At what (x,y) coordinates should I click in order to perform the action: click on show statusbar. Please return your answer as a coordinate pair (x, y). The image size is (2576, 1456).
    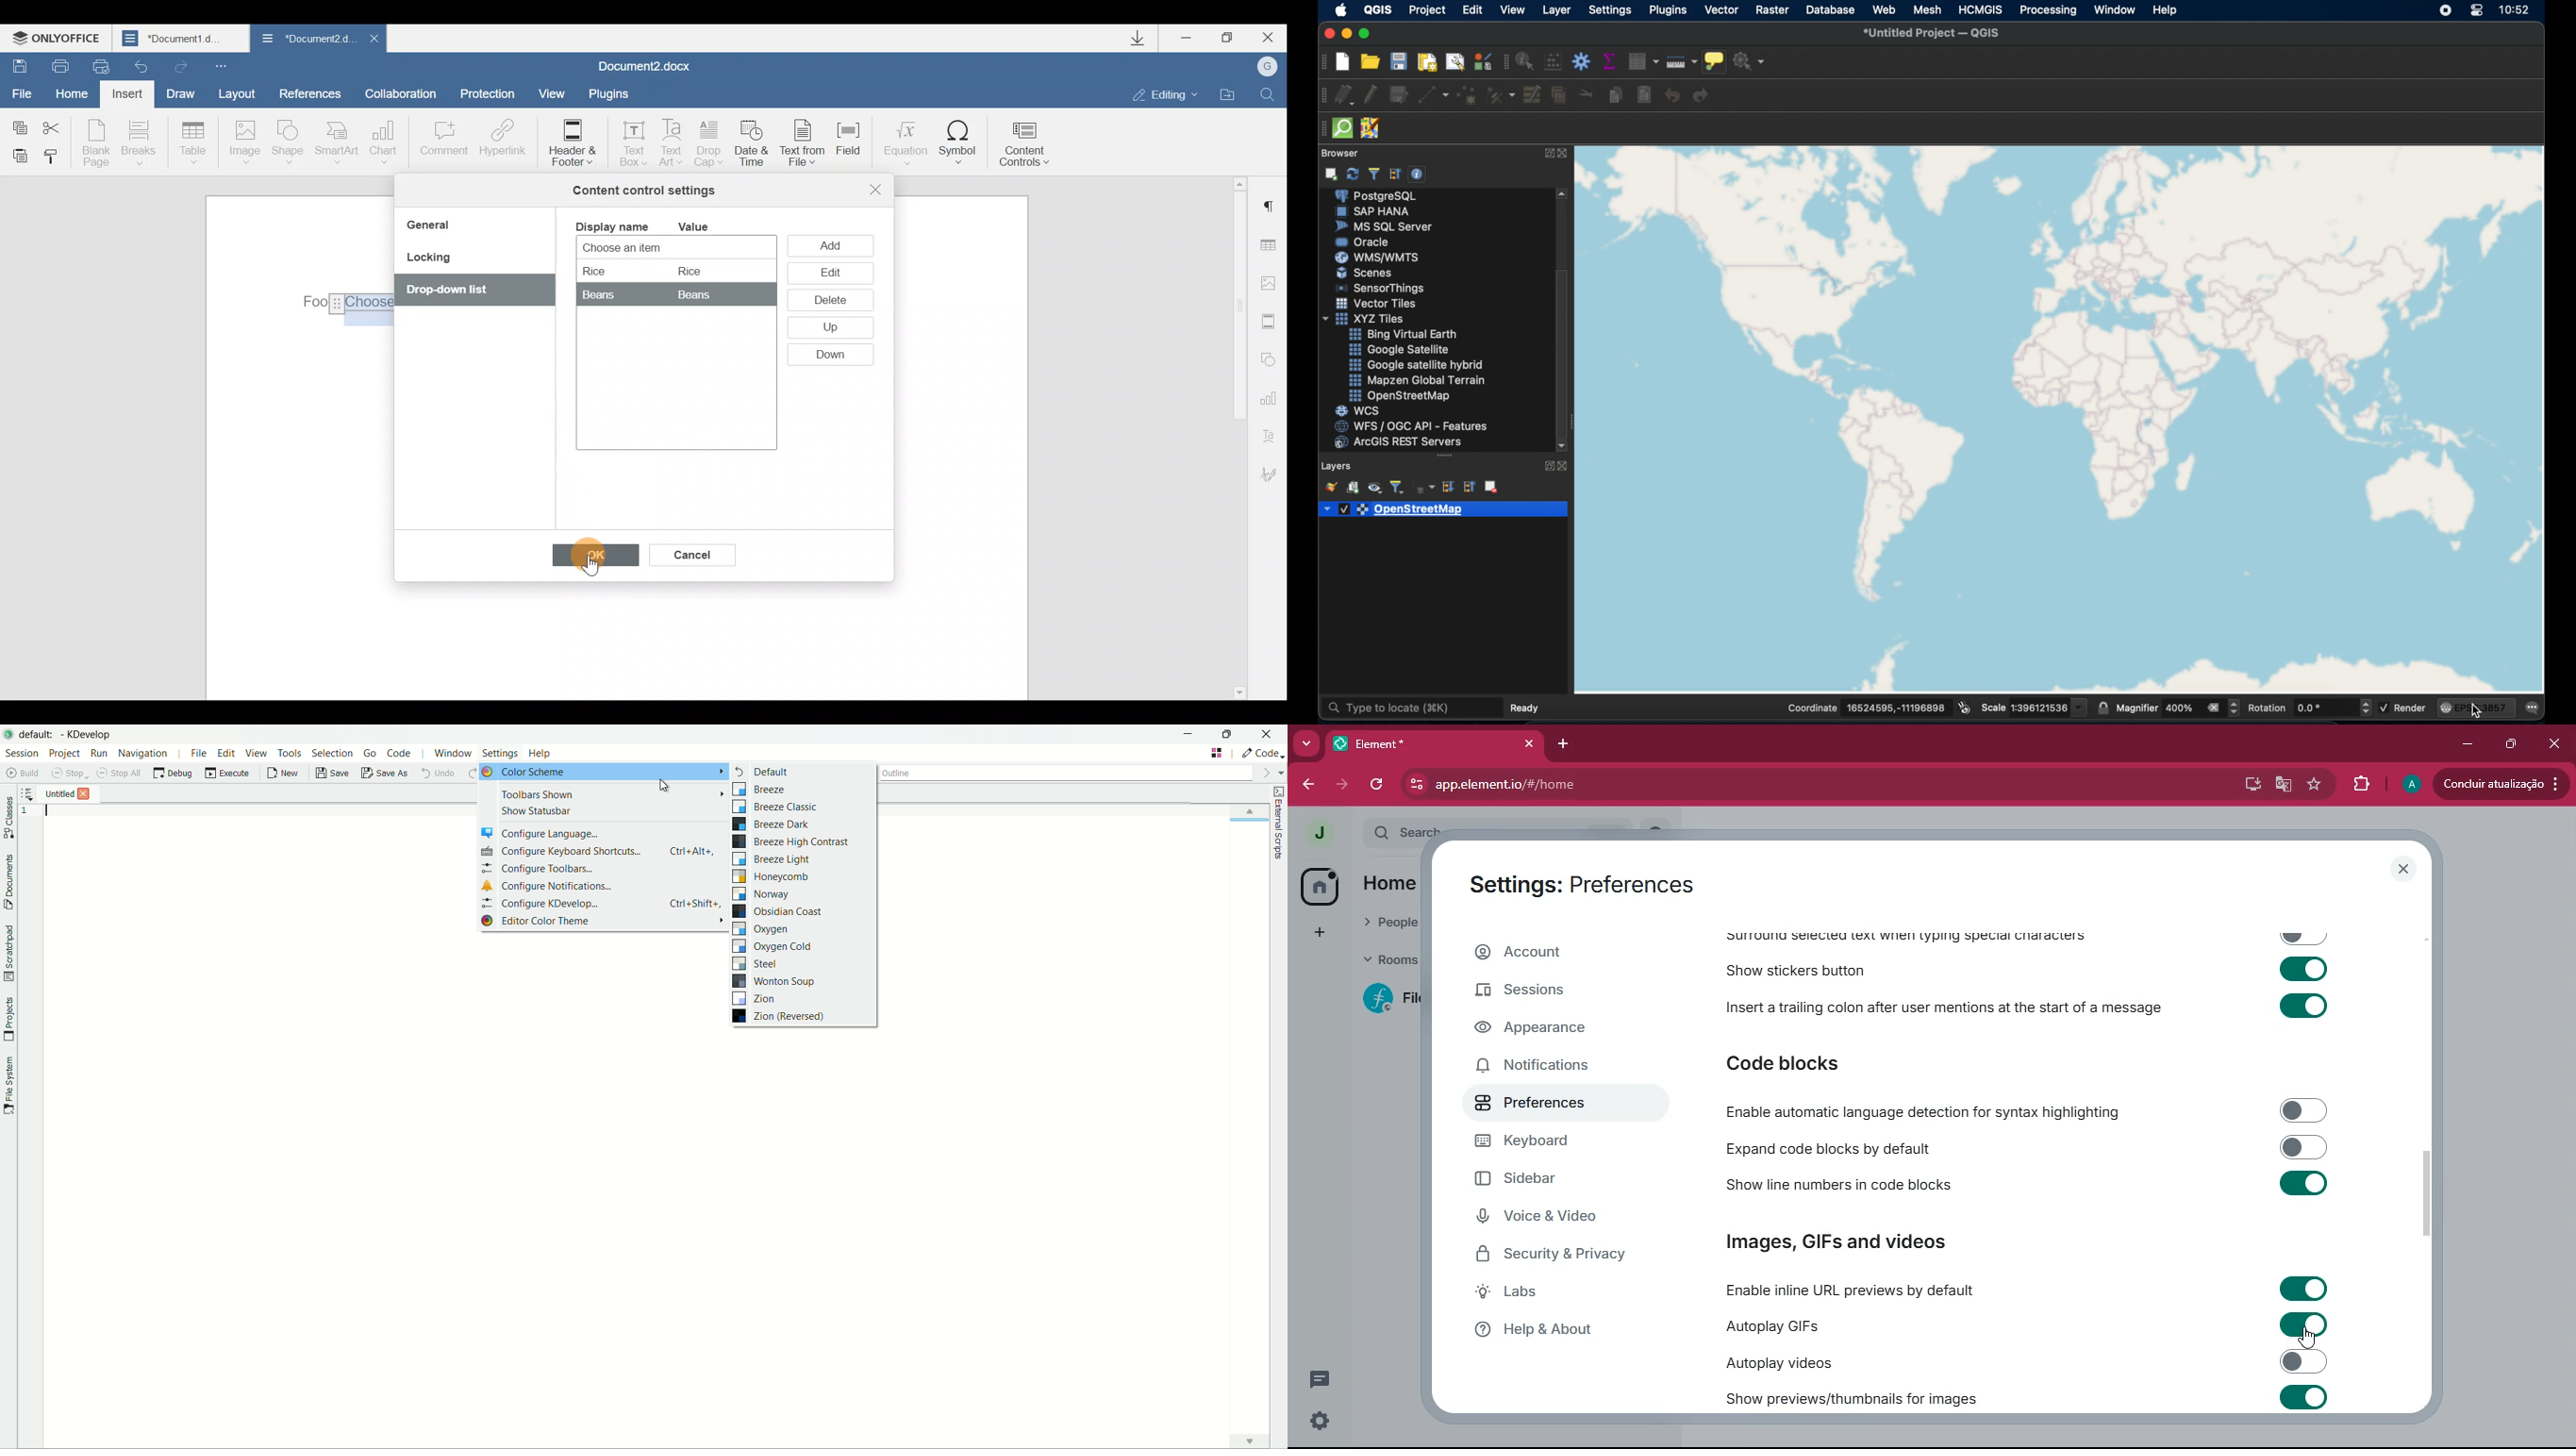
    Looking at the image, I should click on (537, 810).